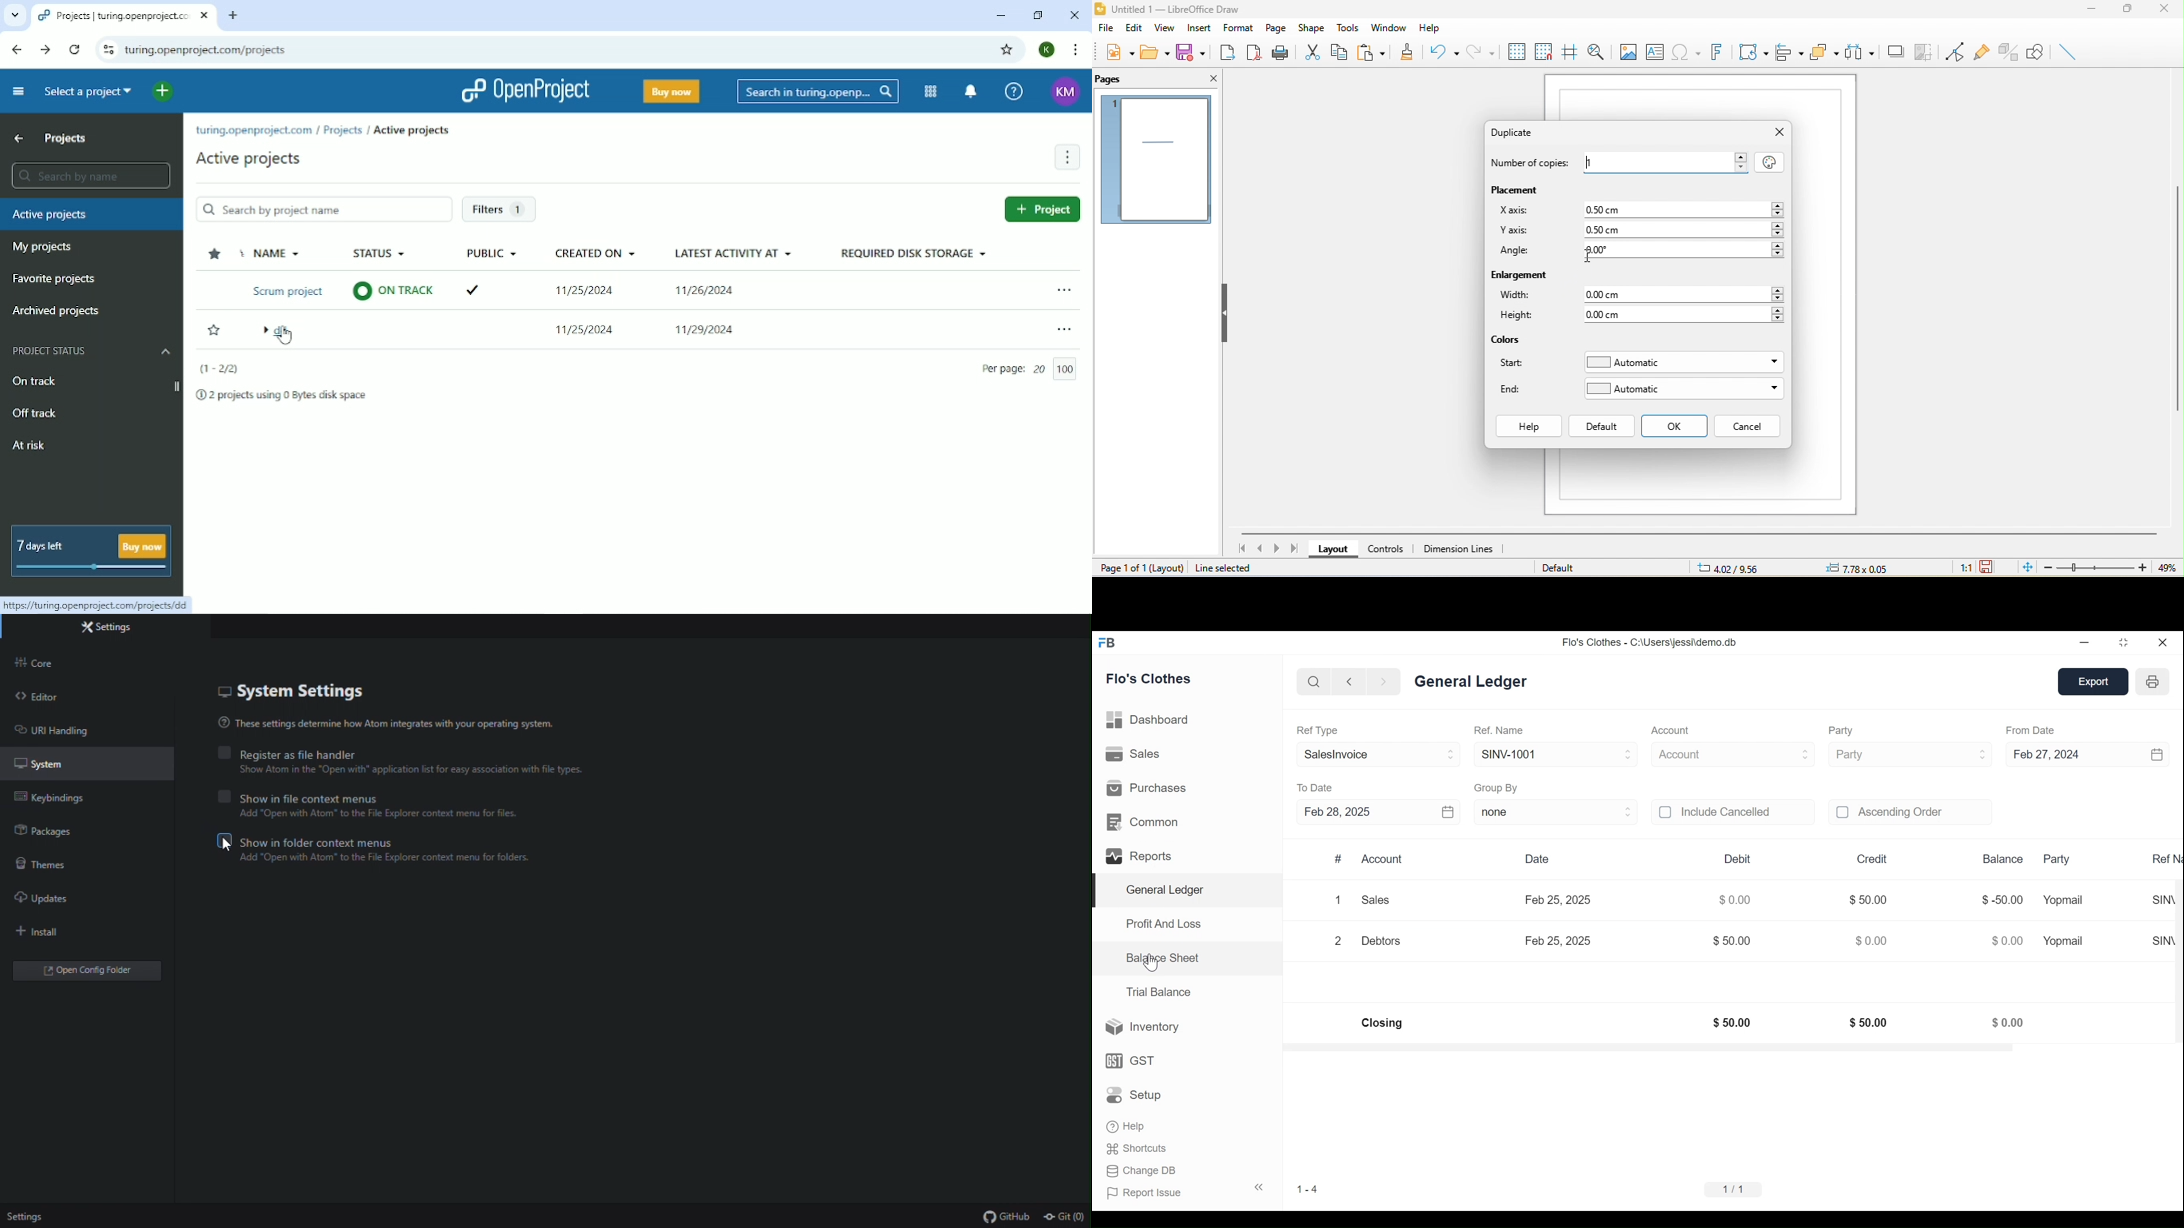 This screenshot has height=1232, width=2184. What do you see at coordinates (2164, 642) in the screenshot?
I see `close` at bounding box center [2164, 642].